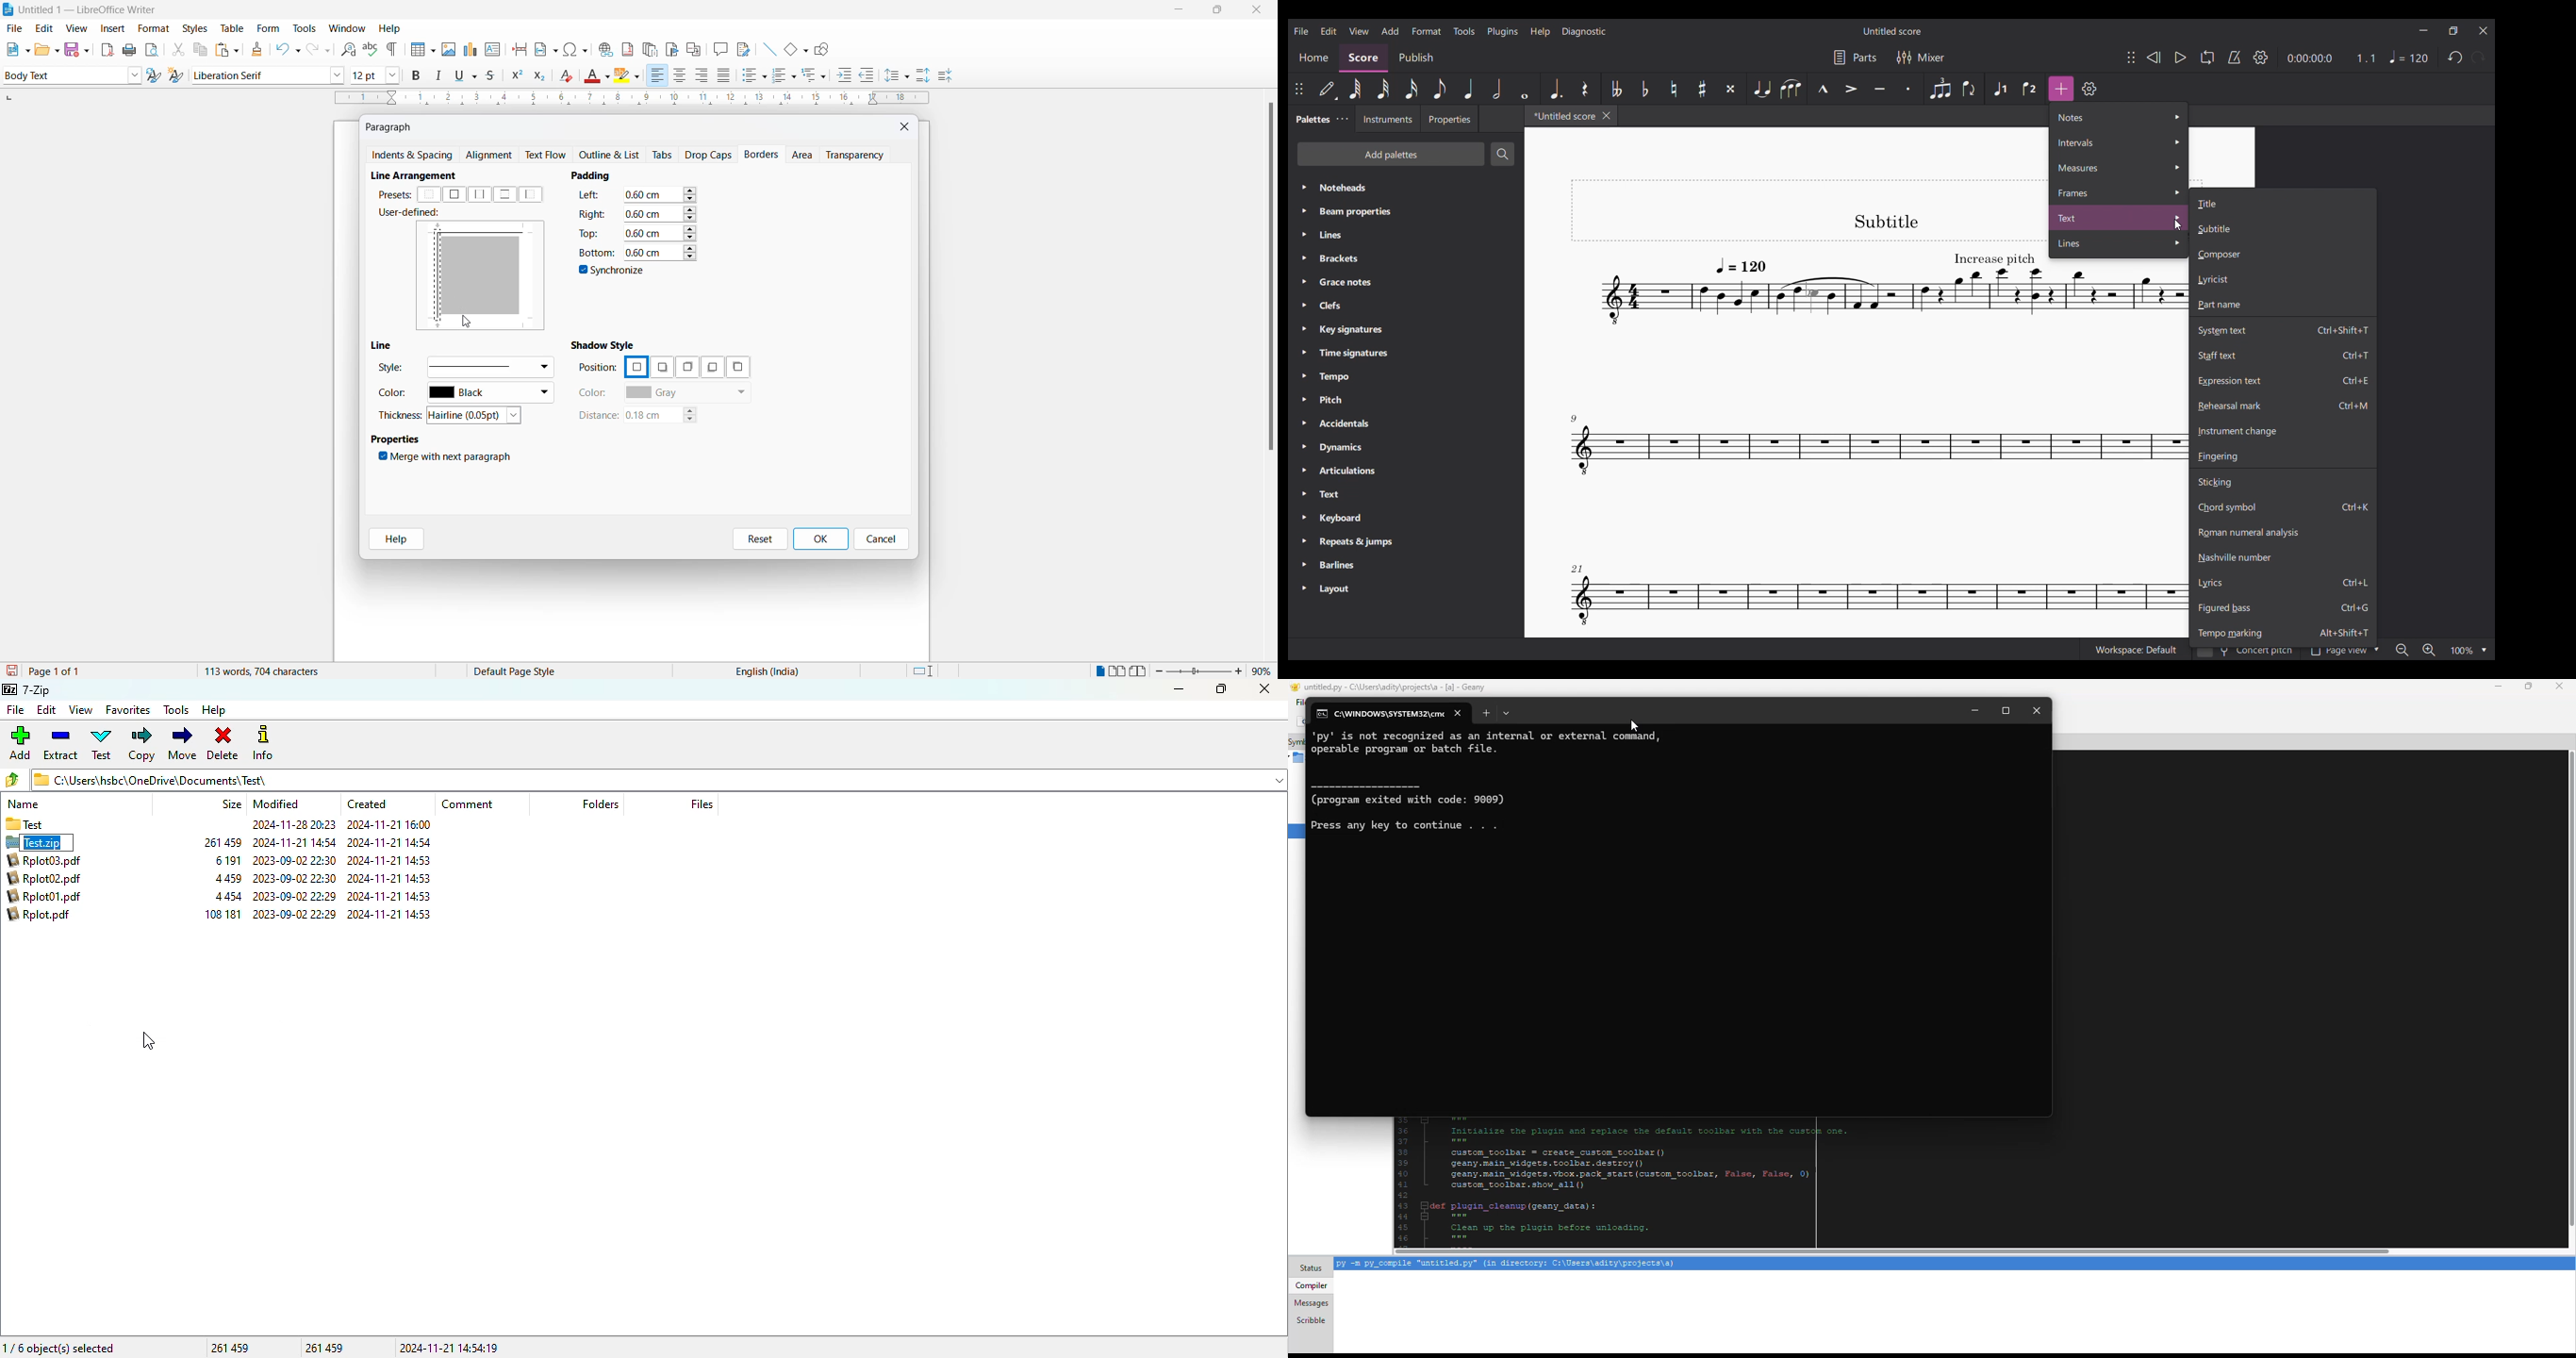 The width and height of the screenshot is (2576, 1372). I want to click on modified, so click(277, 803).